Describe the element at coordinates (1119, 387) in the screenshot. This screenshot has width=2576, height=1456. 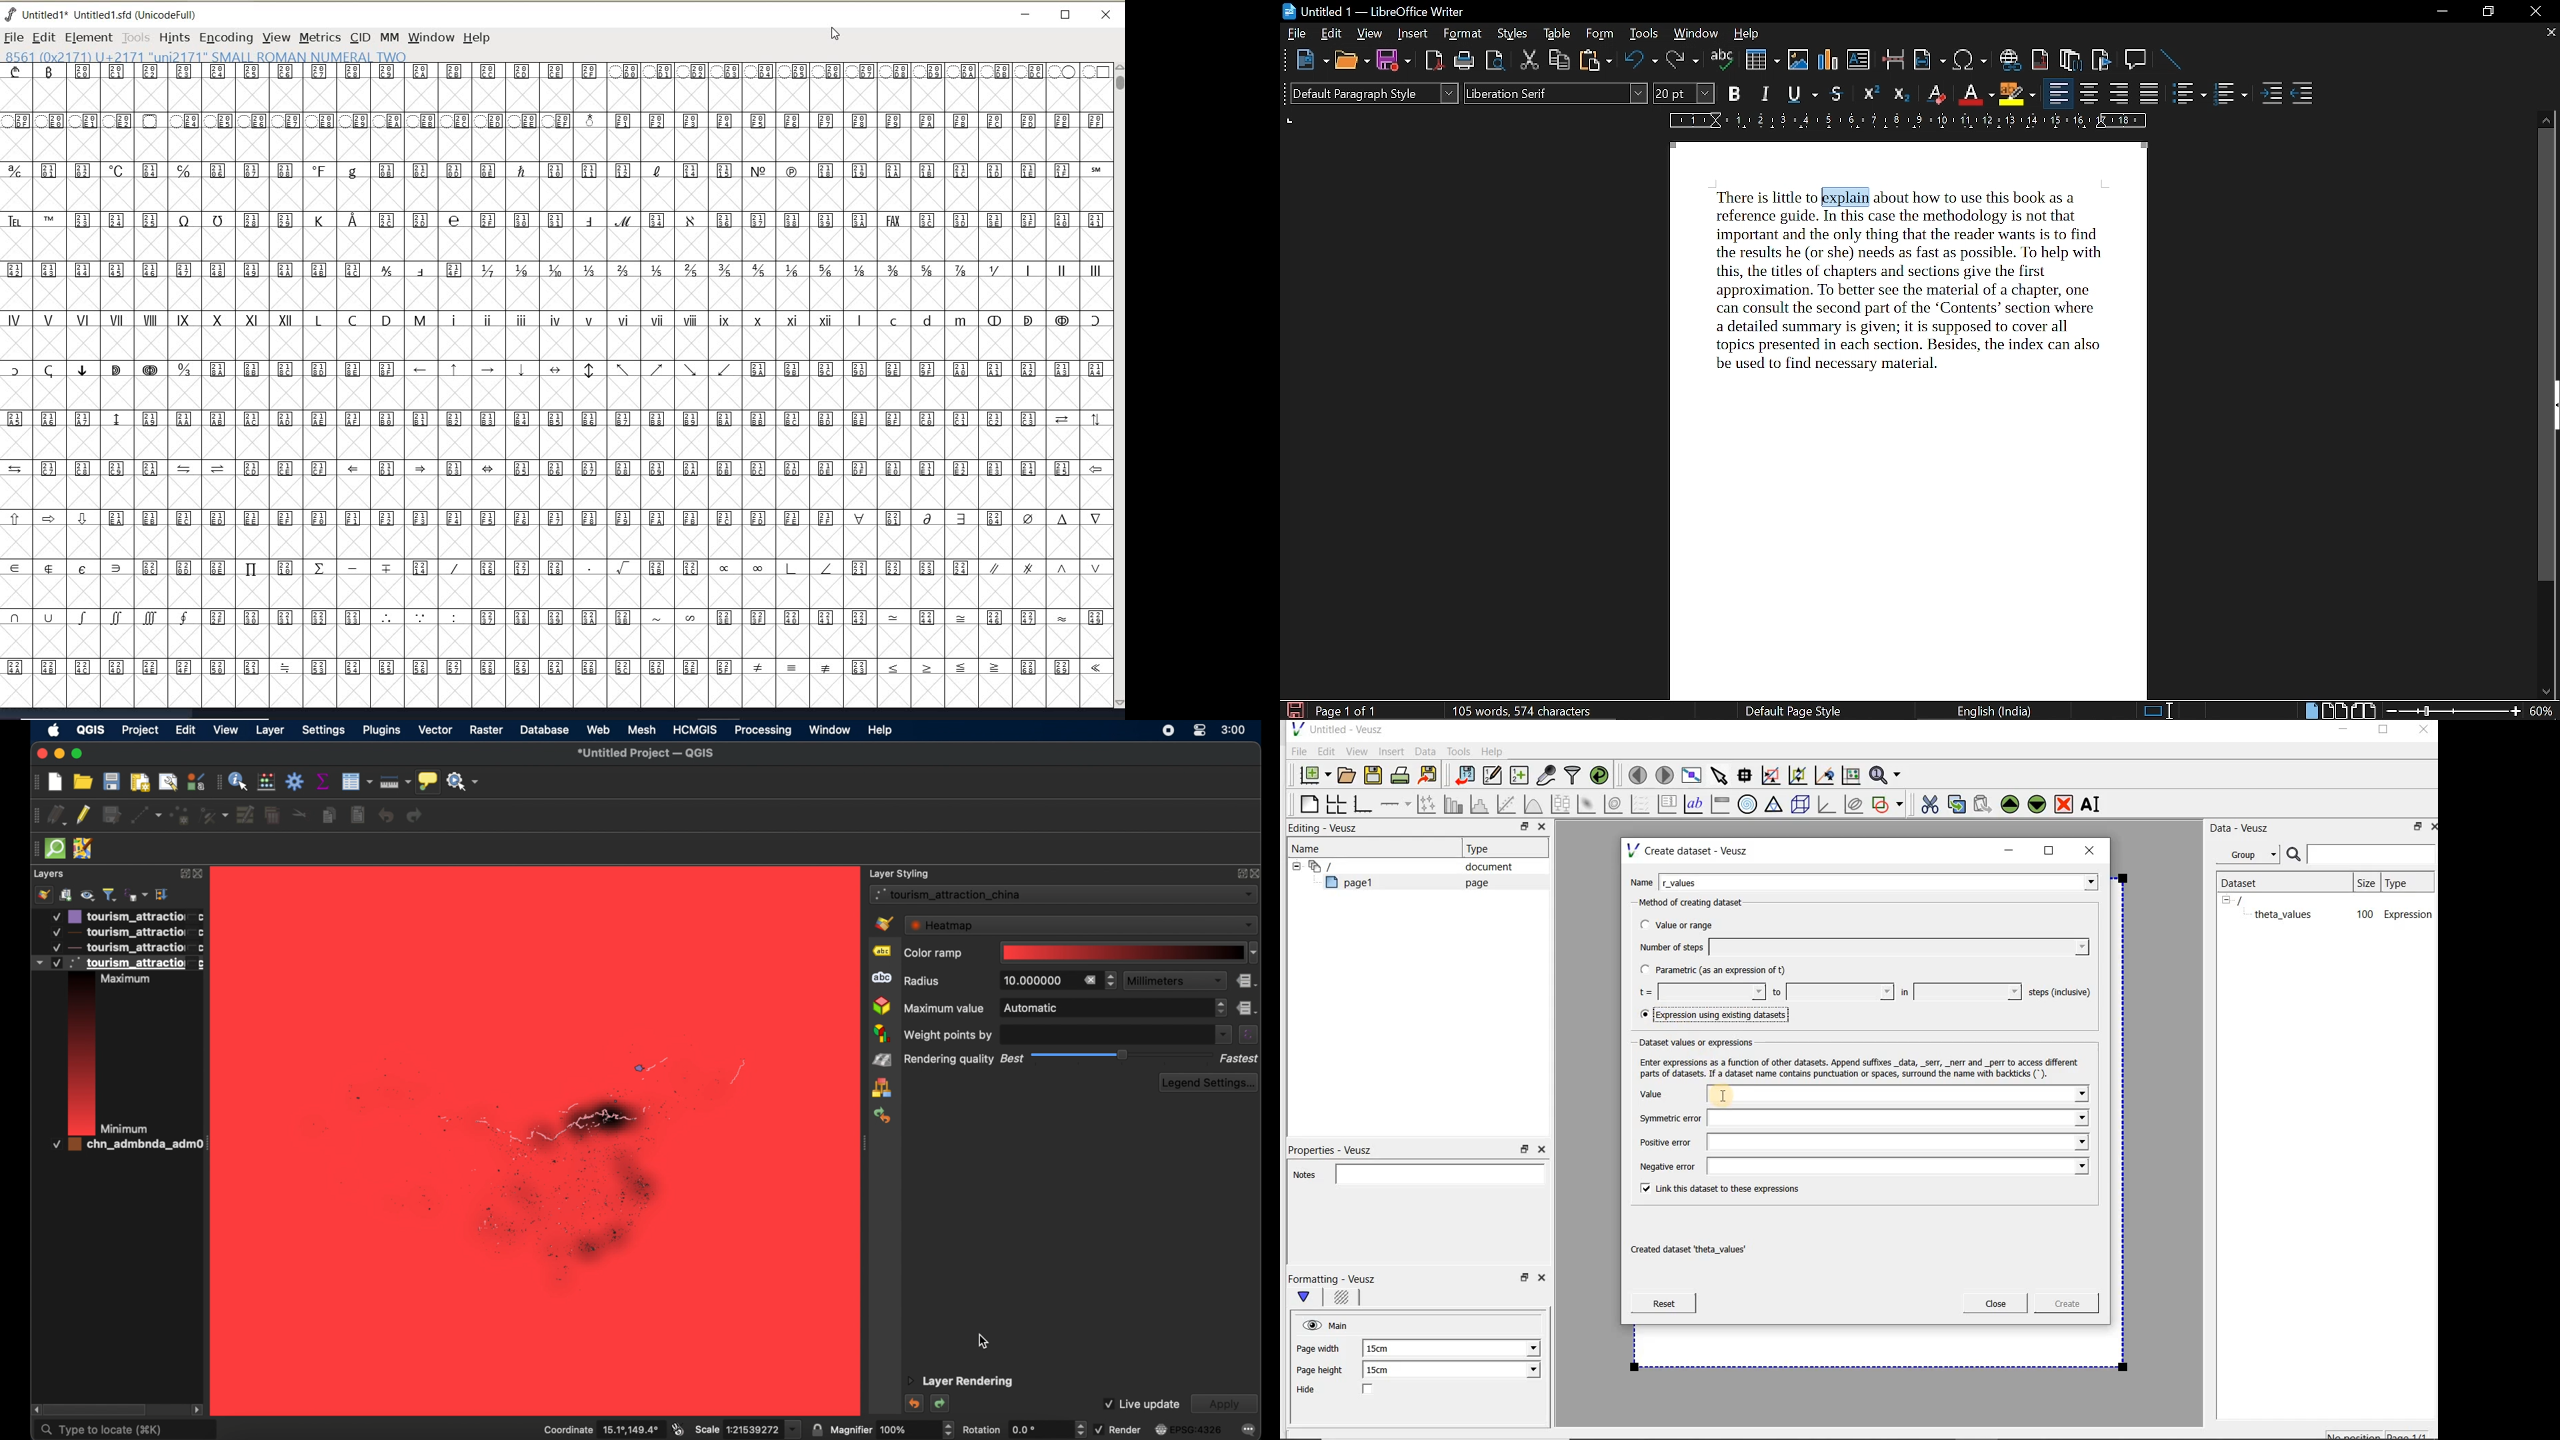
I see `SCROLLBAR` at that location.